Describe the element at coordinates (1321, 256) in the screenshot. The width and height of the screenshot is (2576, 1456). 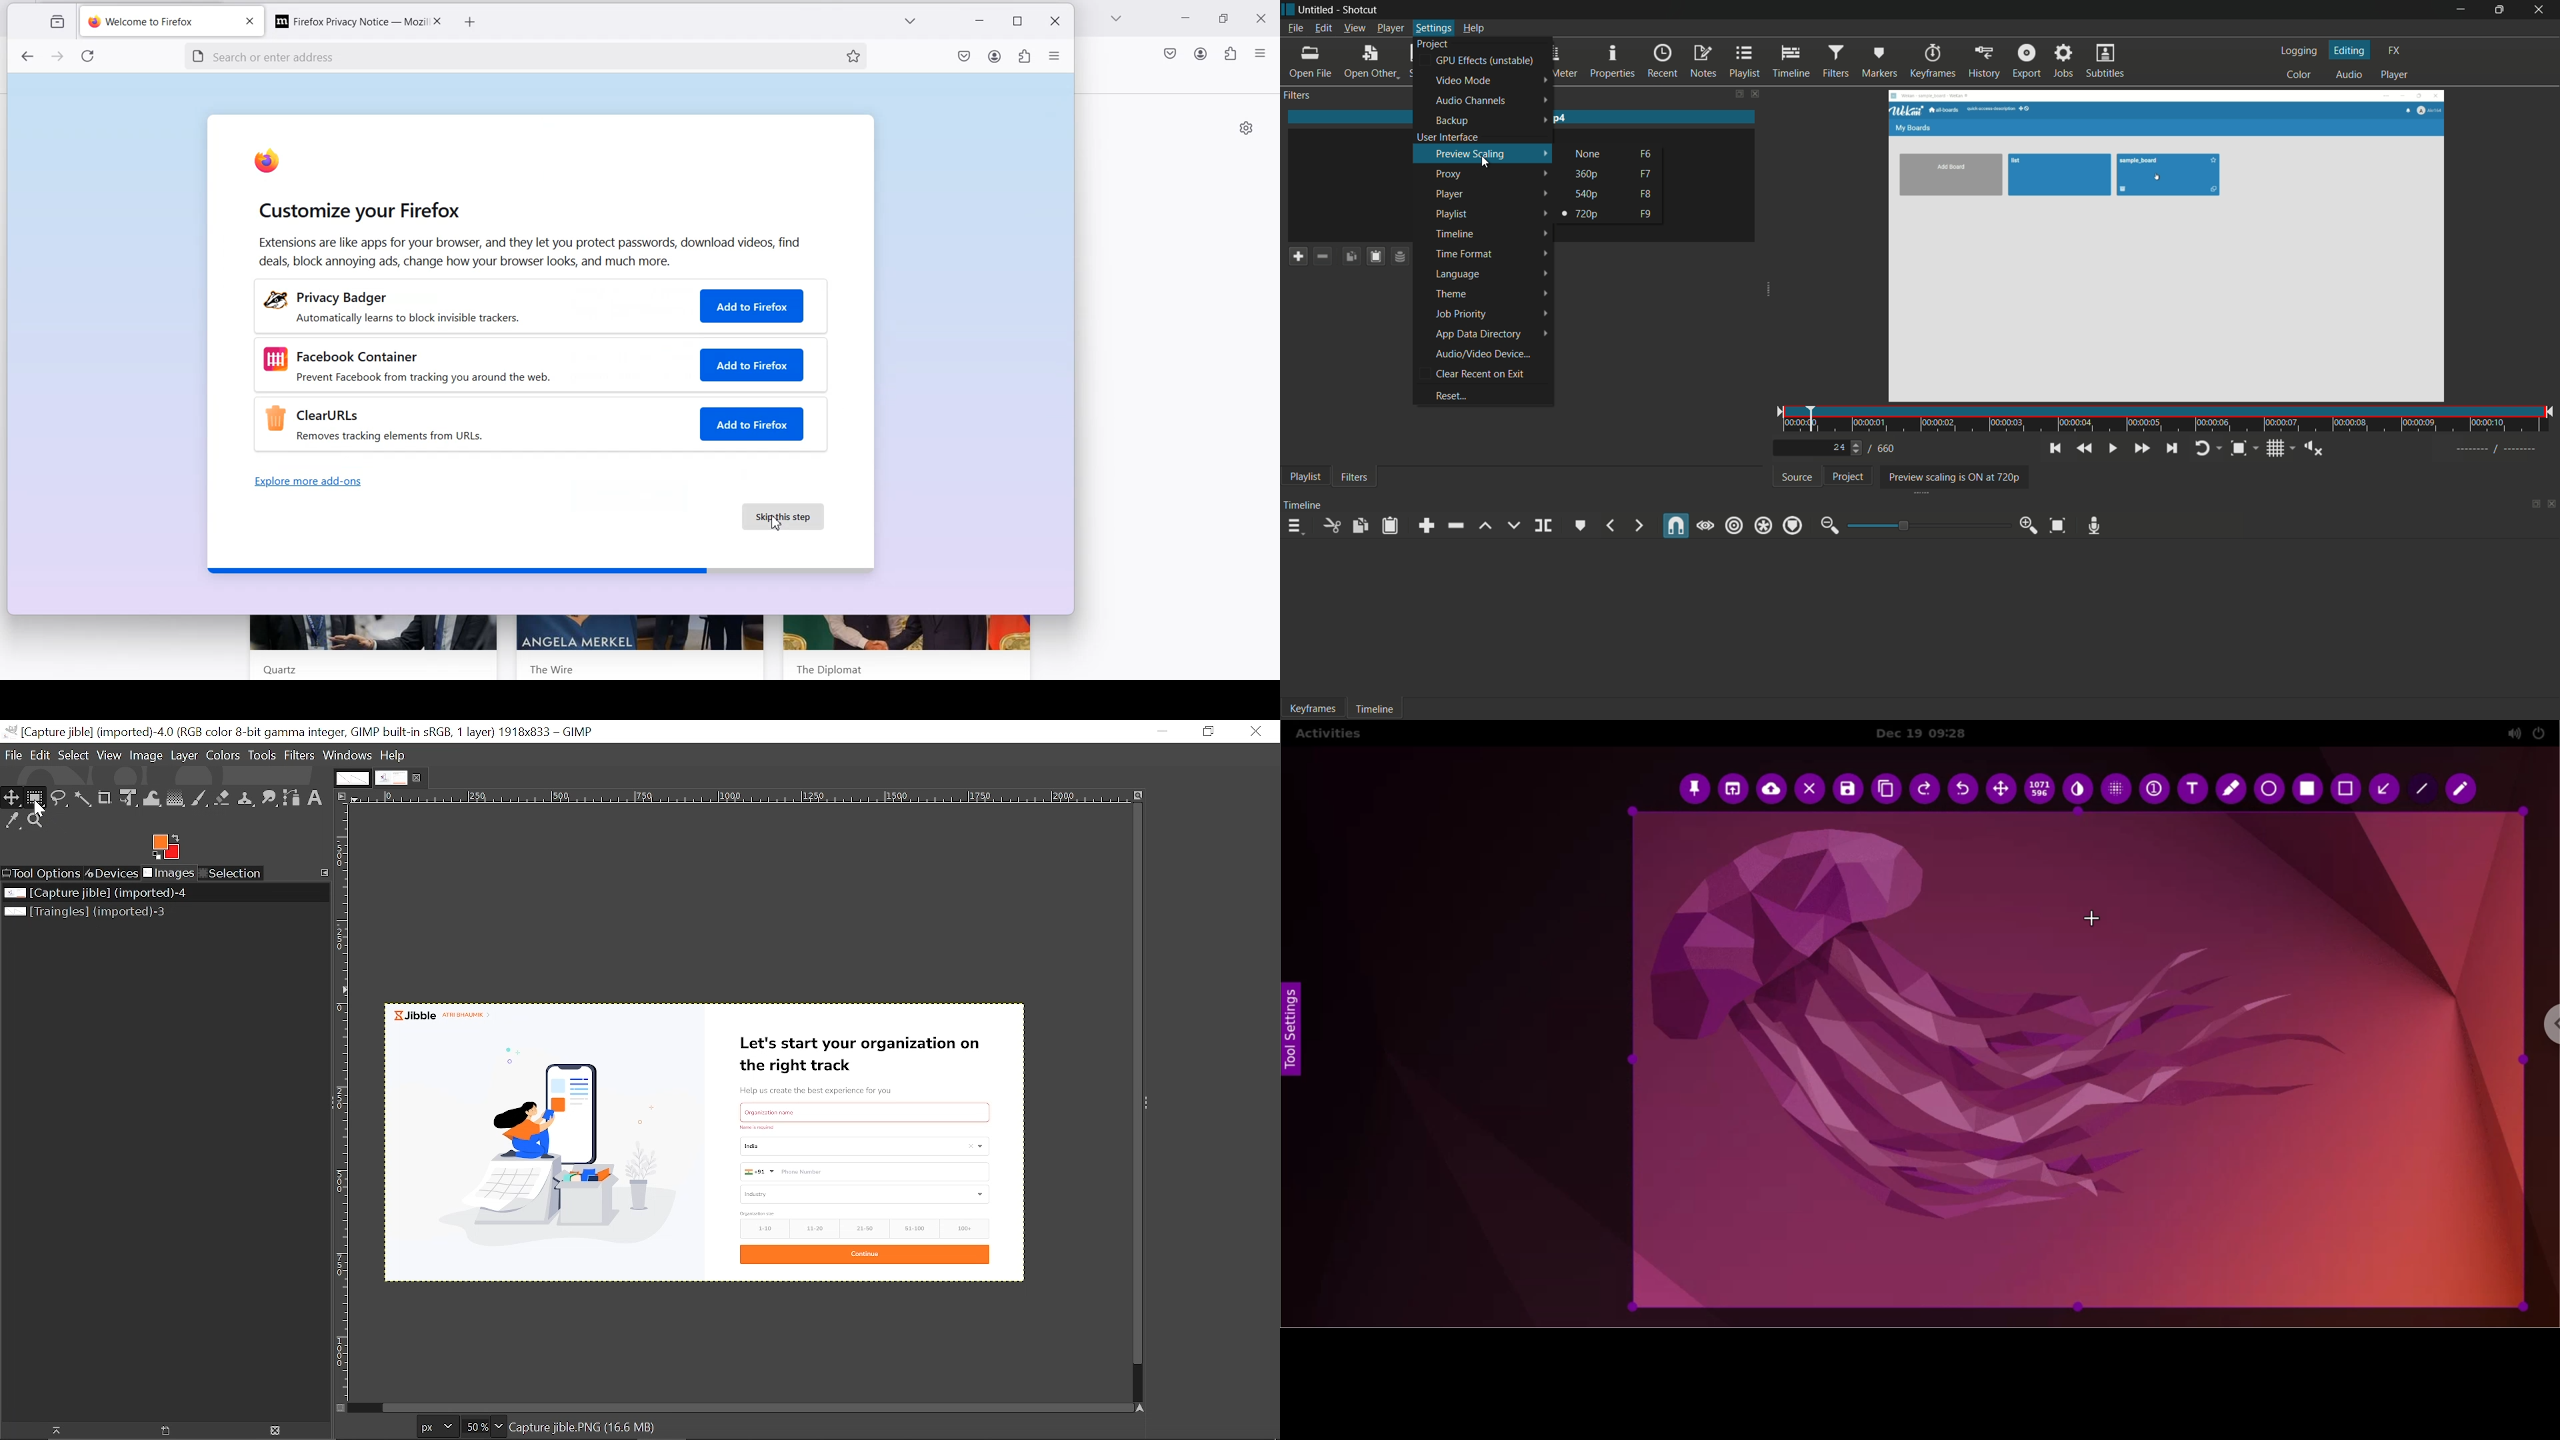
I see `remove a filter` at that location.